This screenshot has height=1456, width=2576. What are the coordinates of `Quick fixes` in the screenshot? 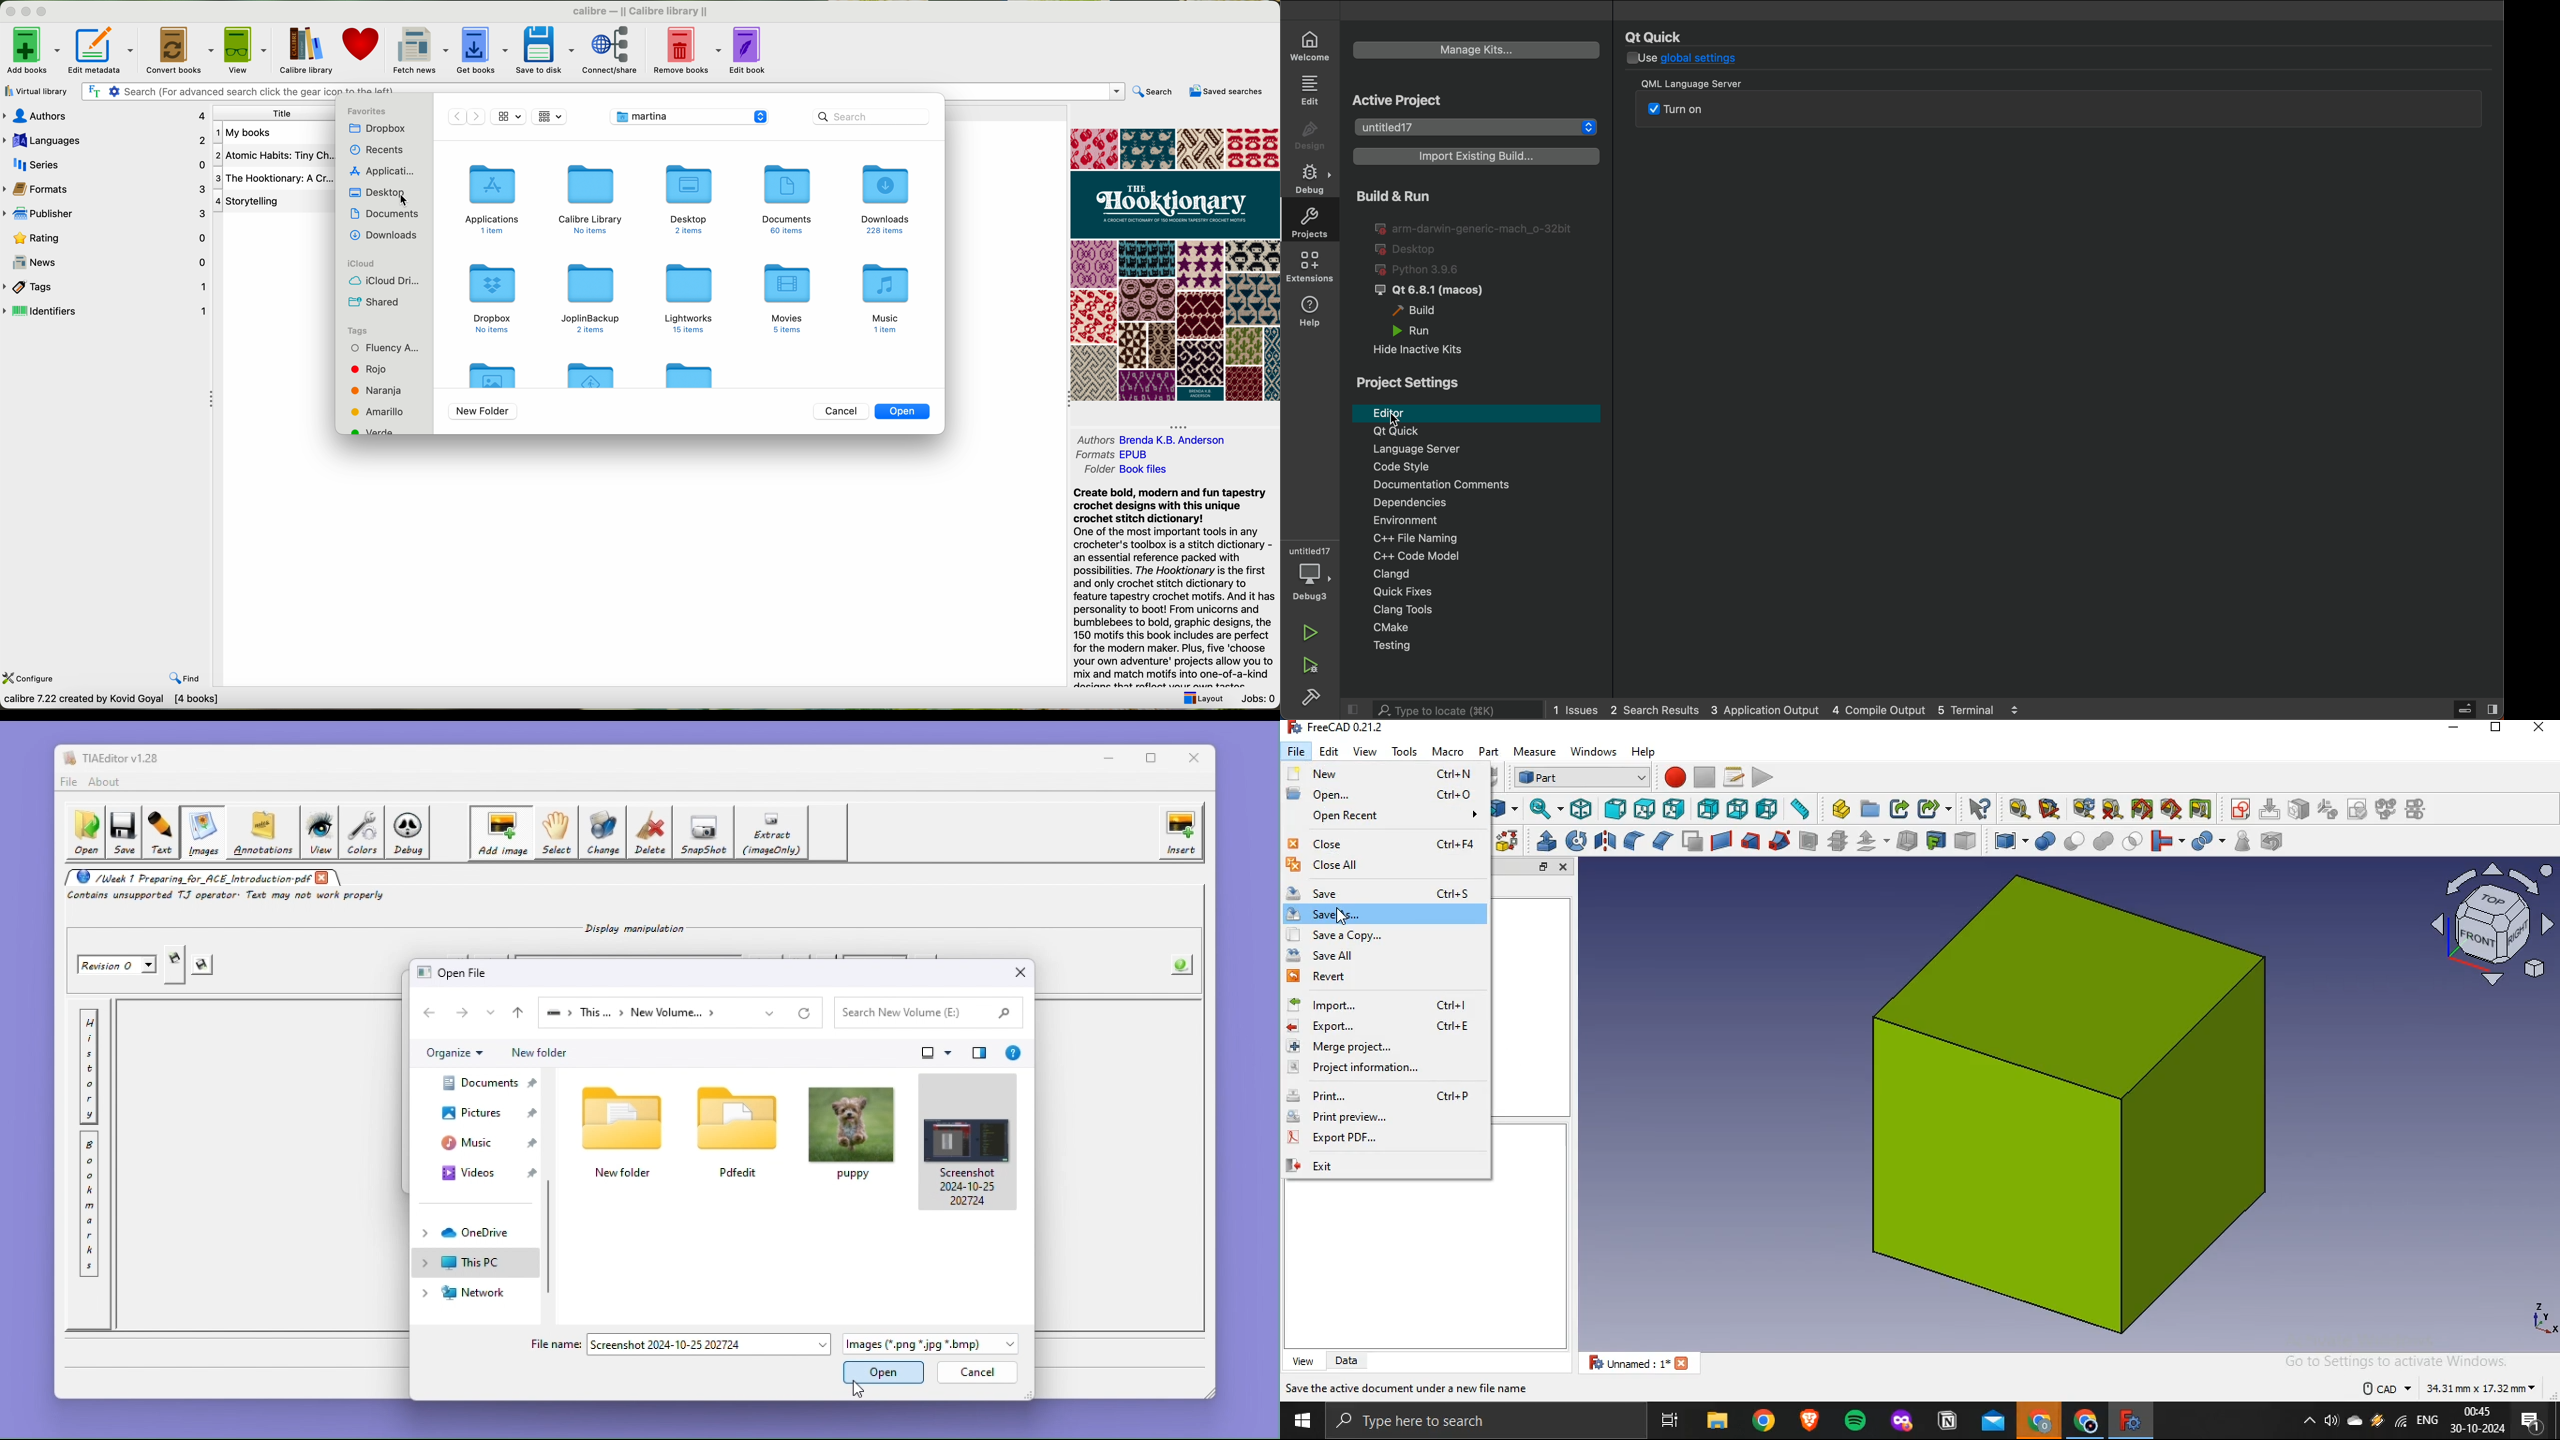 It's located at (1480, 593).